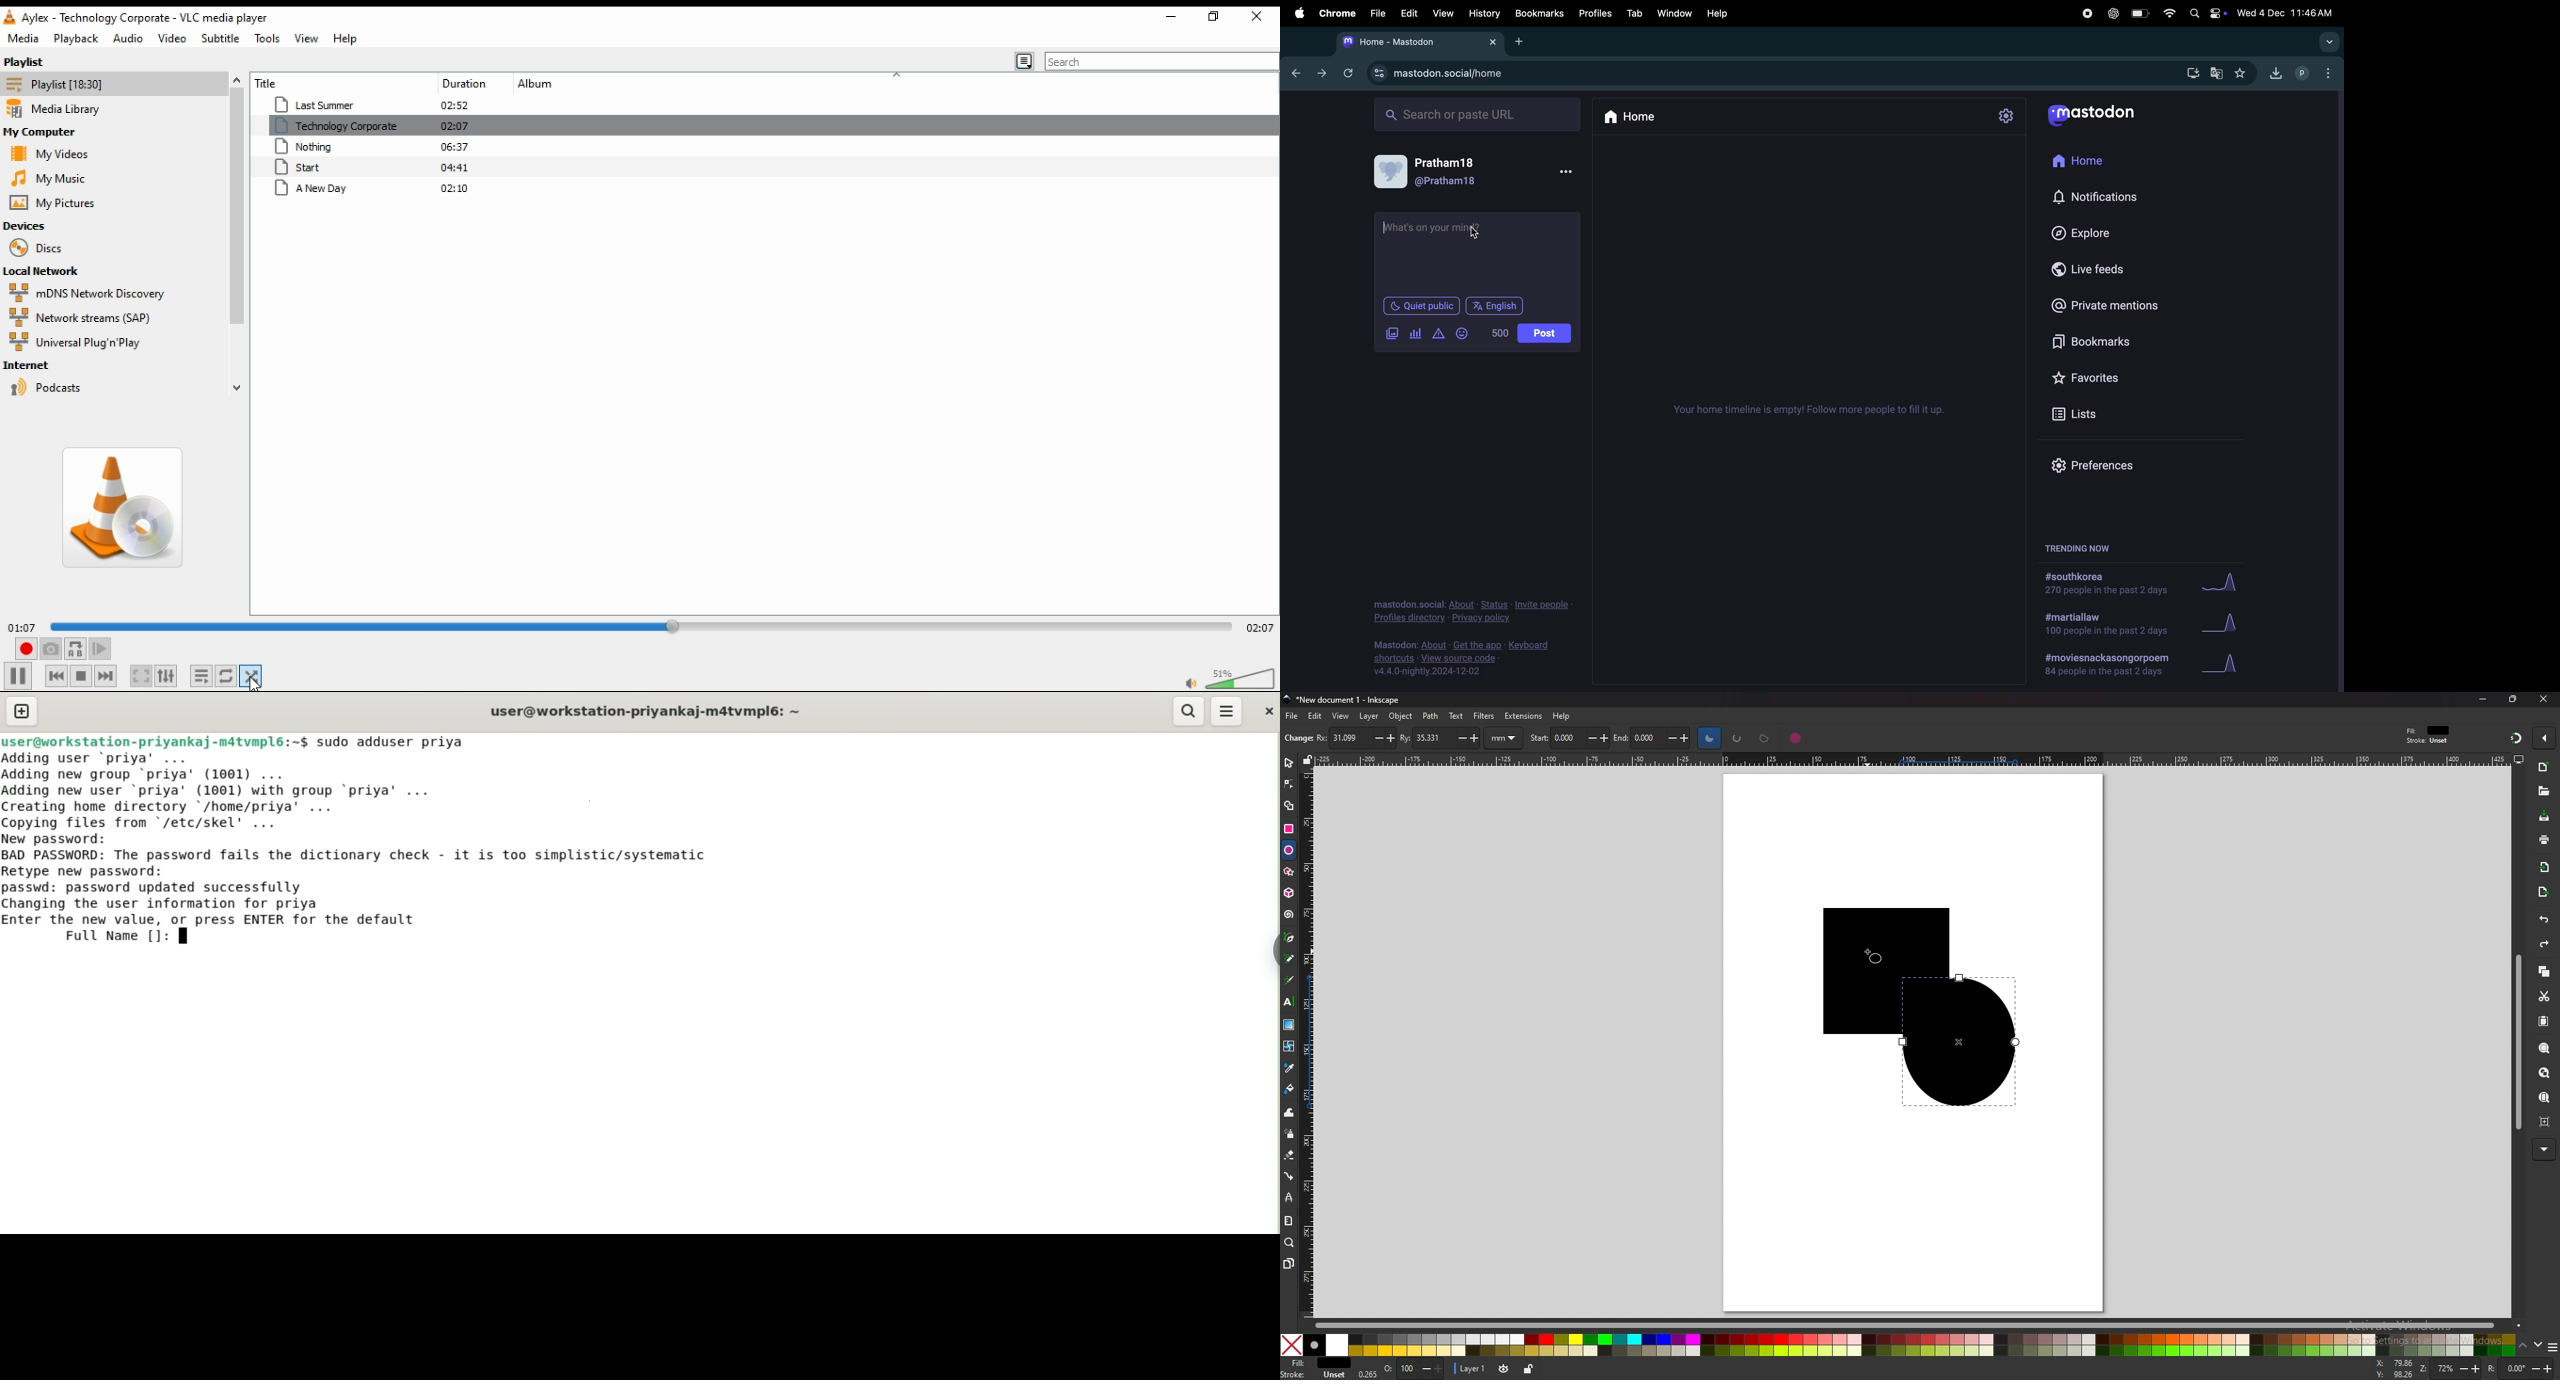  What do you see at coordinates (1289, 871) in the screenshot?
I see `star` at bounding box center [1289, 871].